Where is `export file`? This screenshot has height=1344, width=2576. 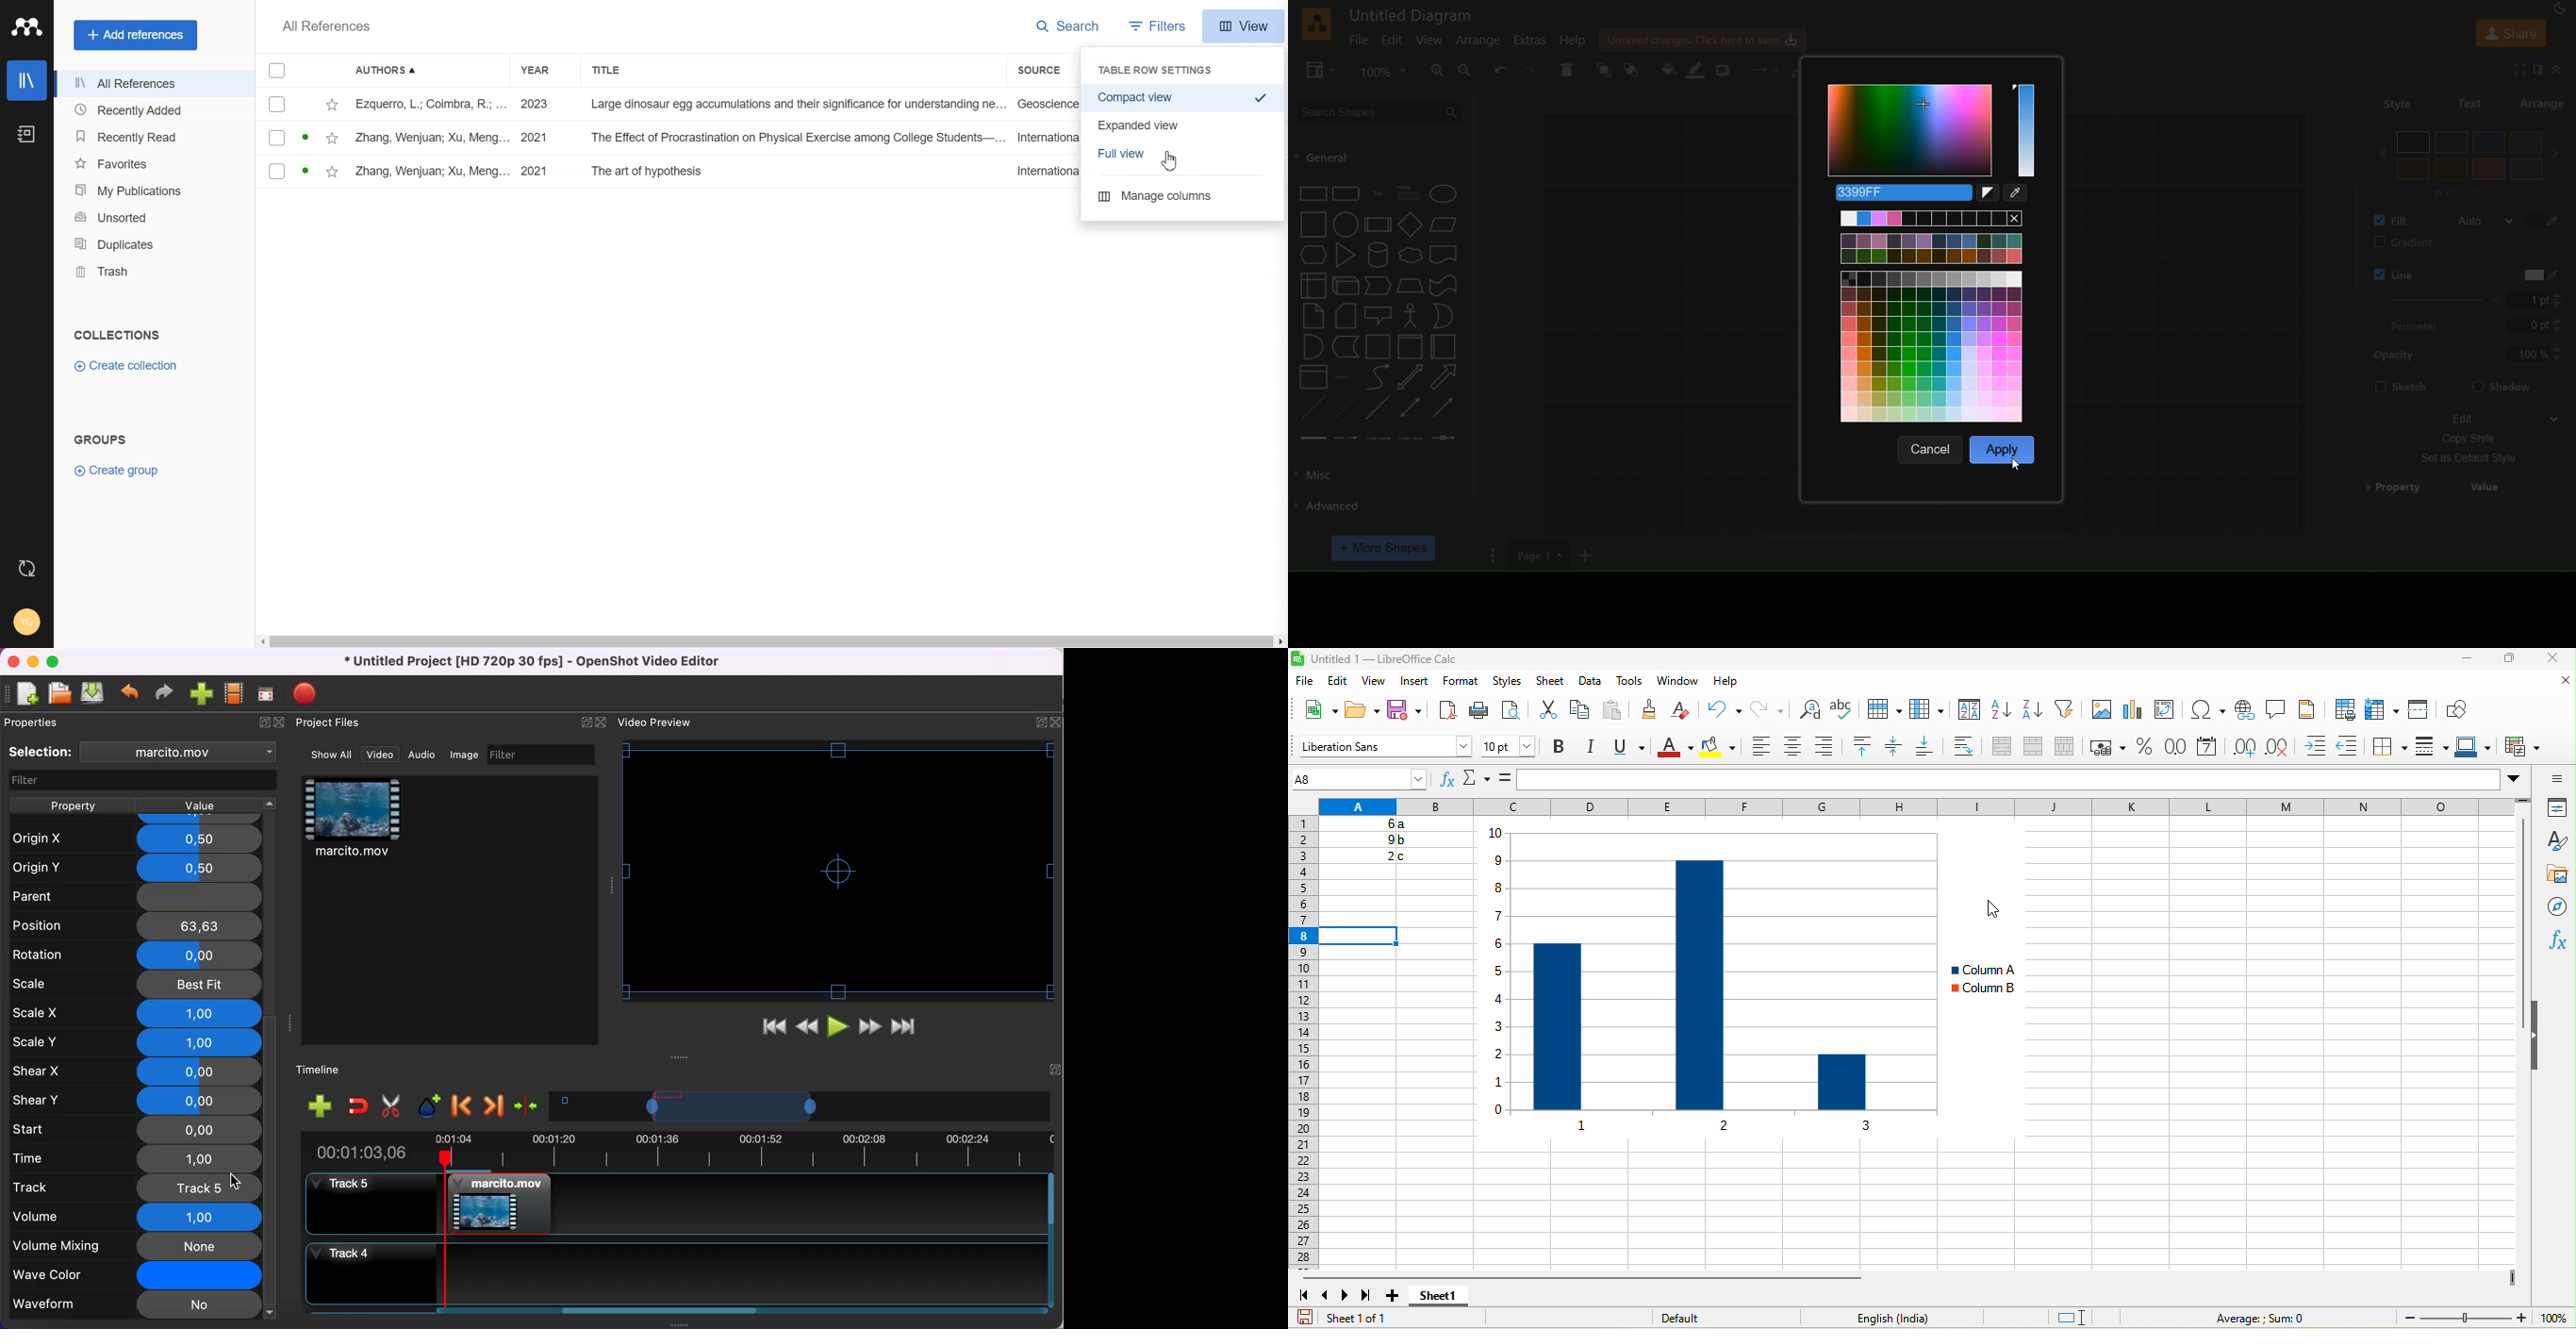 export file is located at coordinates (310, 694).